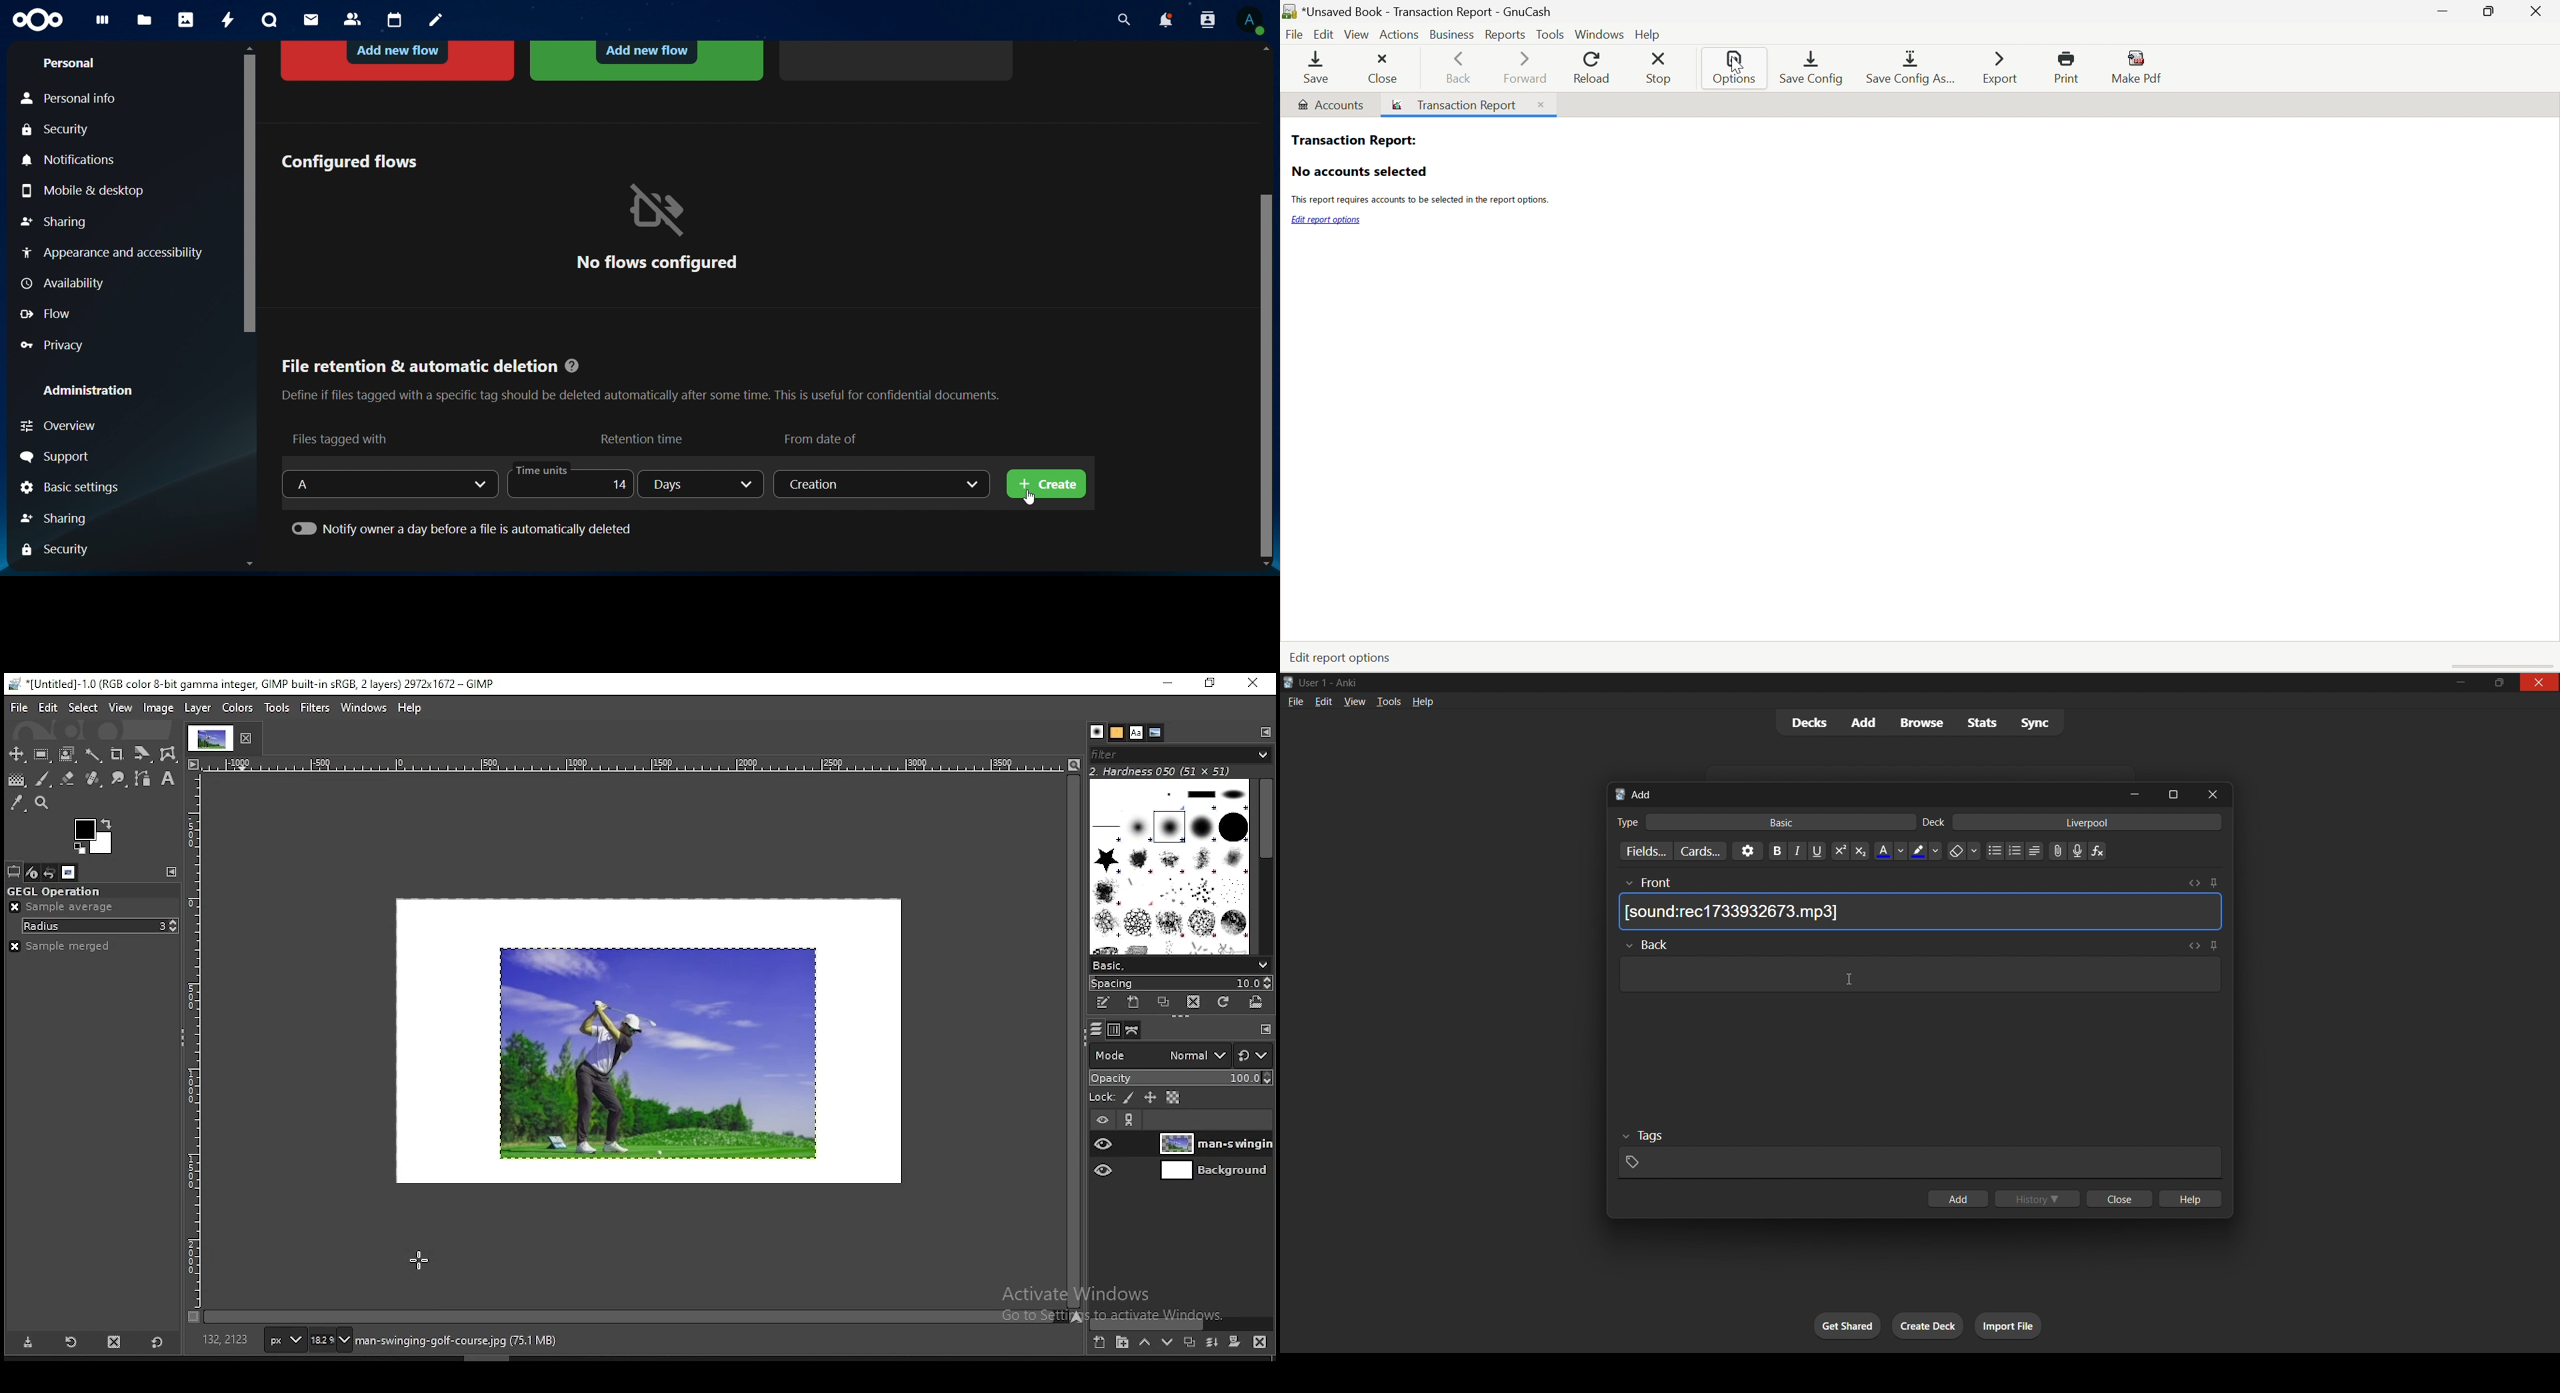  Describe the element at coordinates (1165, 20) in the screenshot. I see `notifications` at that location.